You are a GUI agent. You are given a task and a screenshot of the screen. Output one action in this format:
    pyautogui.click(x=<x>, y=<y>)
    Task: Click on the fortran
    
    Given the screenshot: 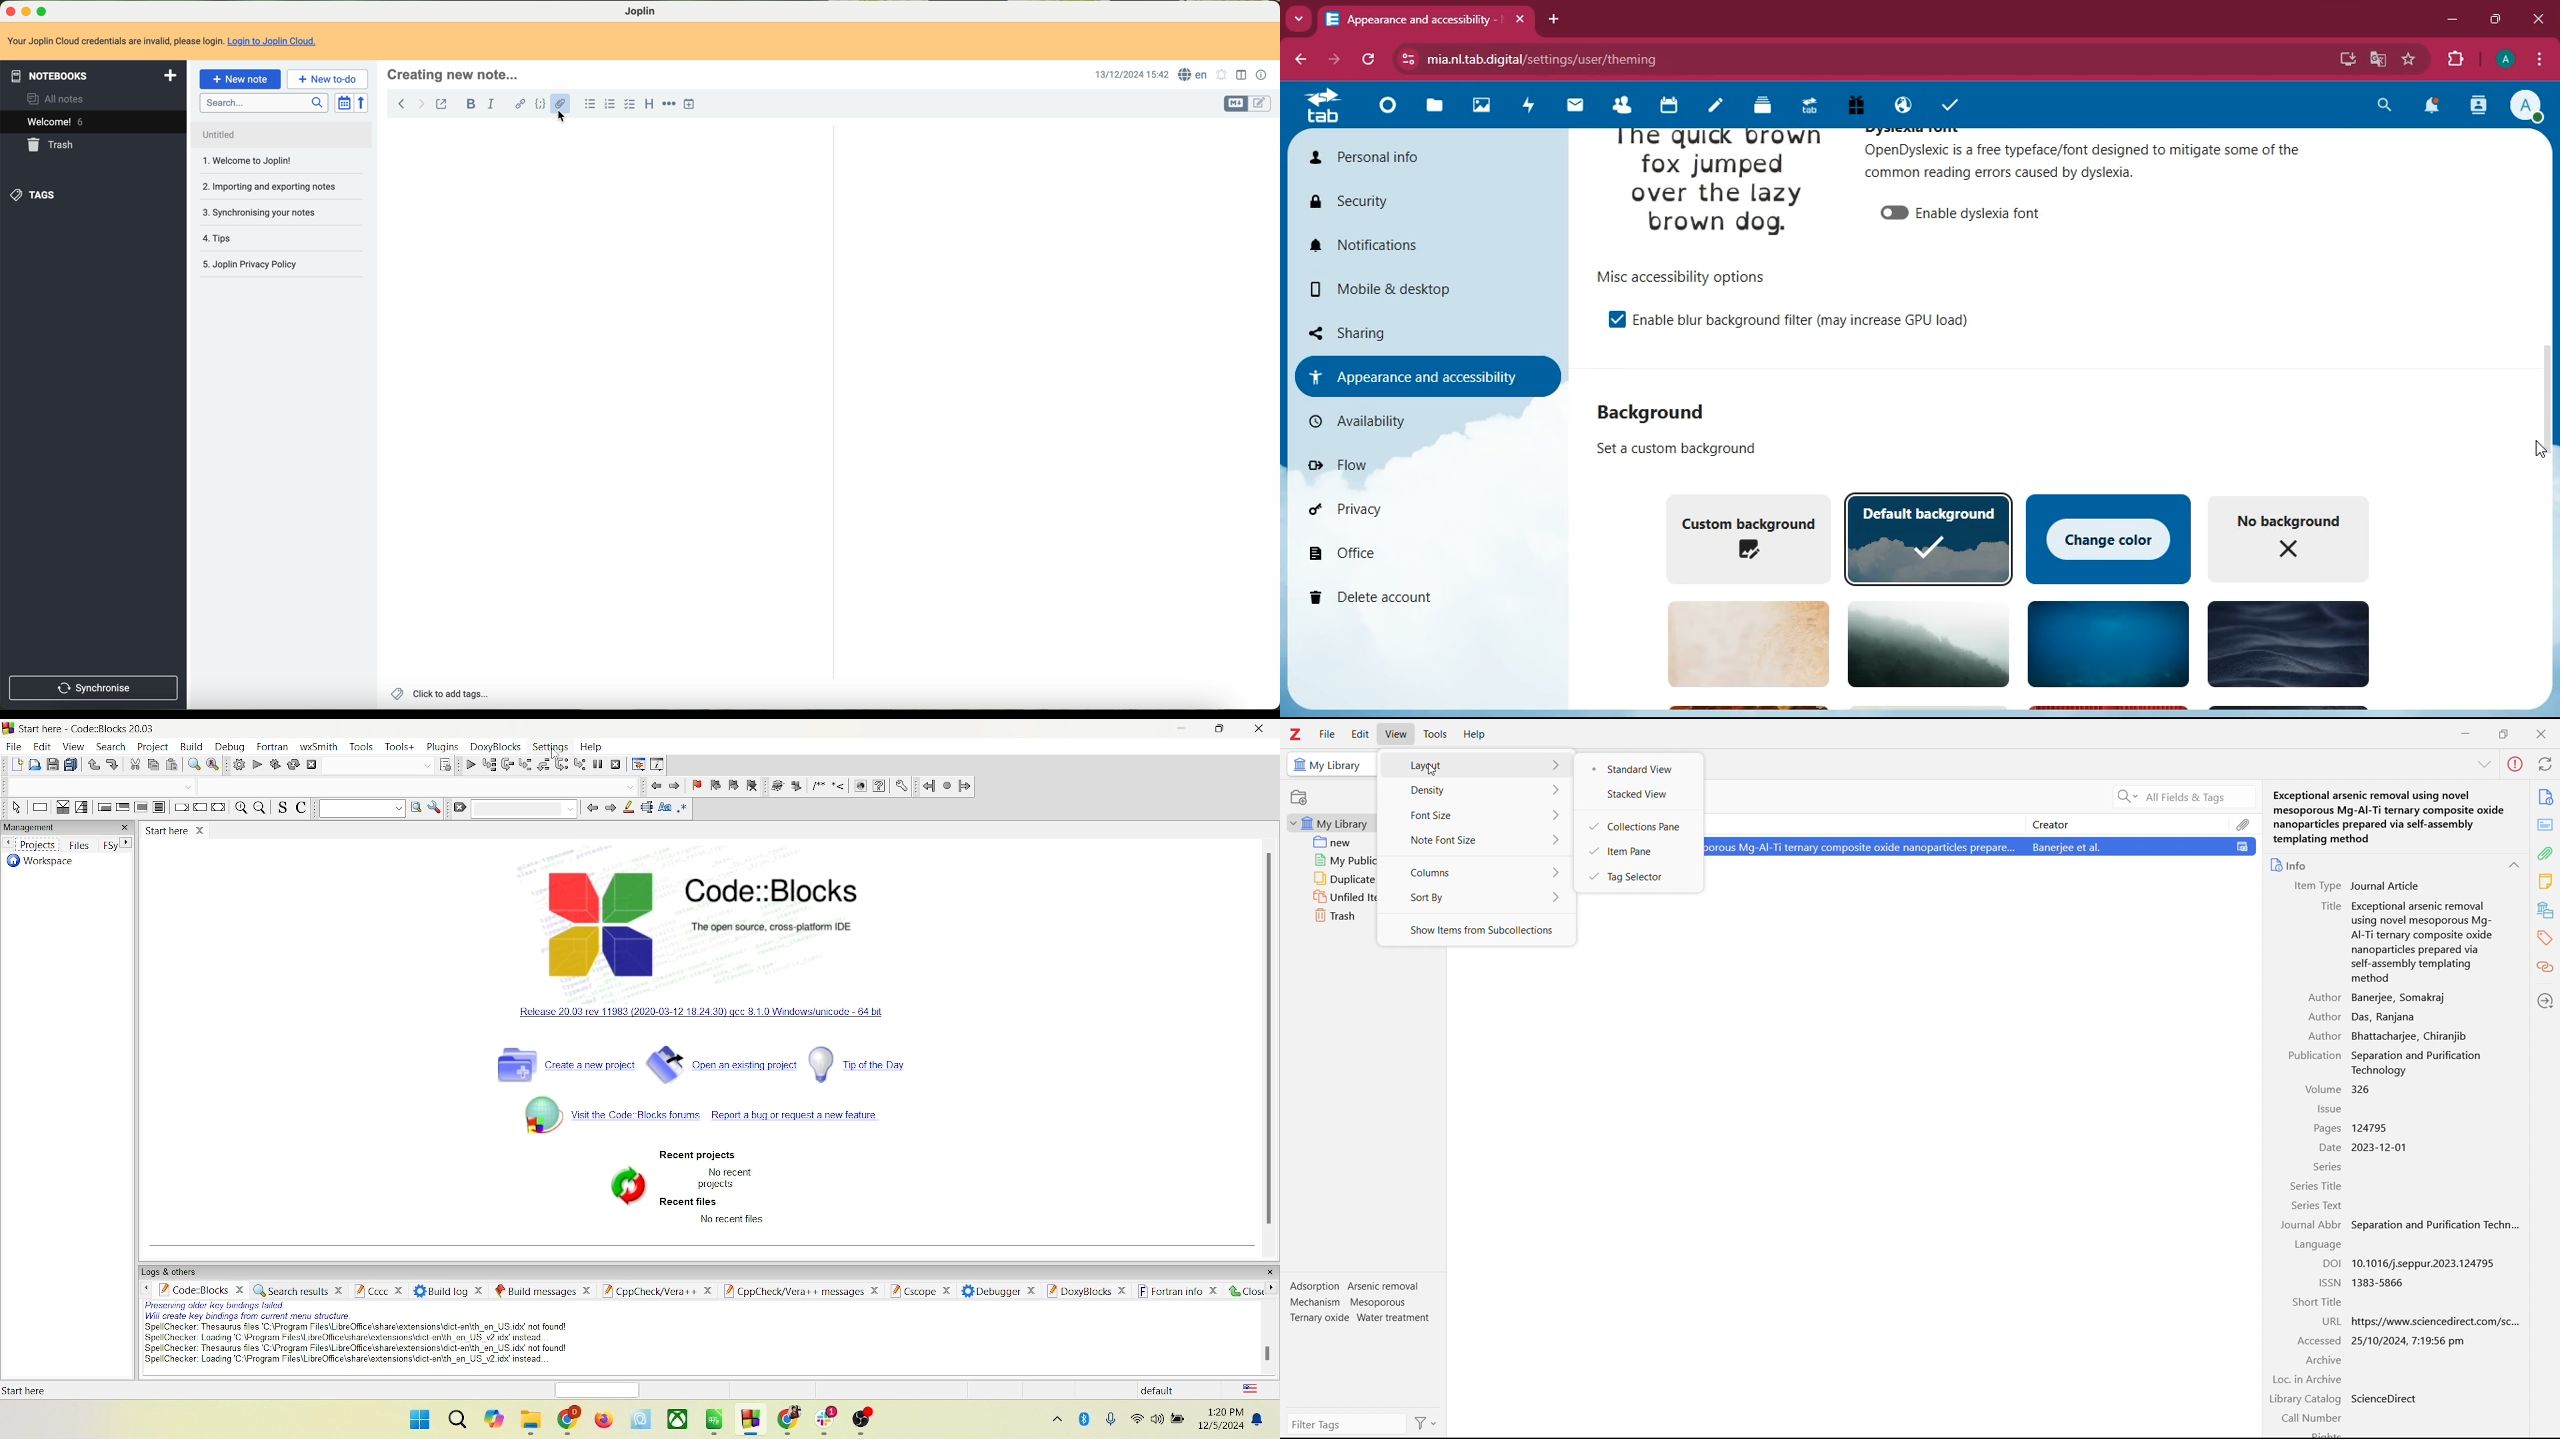 What is the action you would take?
    pyautogui.click(x=274, y=747)
    